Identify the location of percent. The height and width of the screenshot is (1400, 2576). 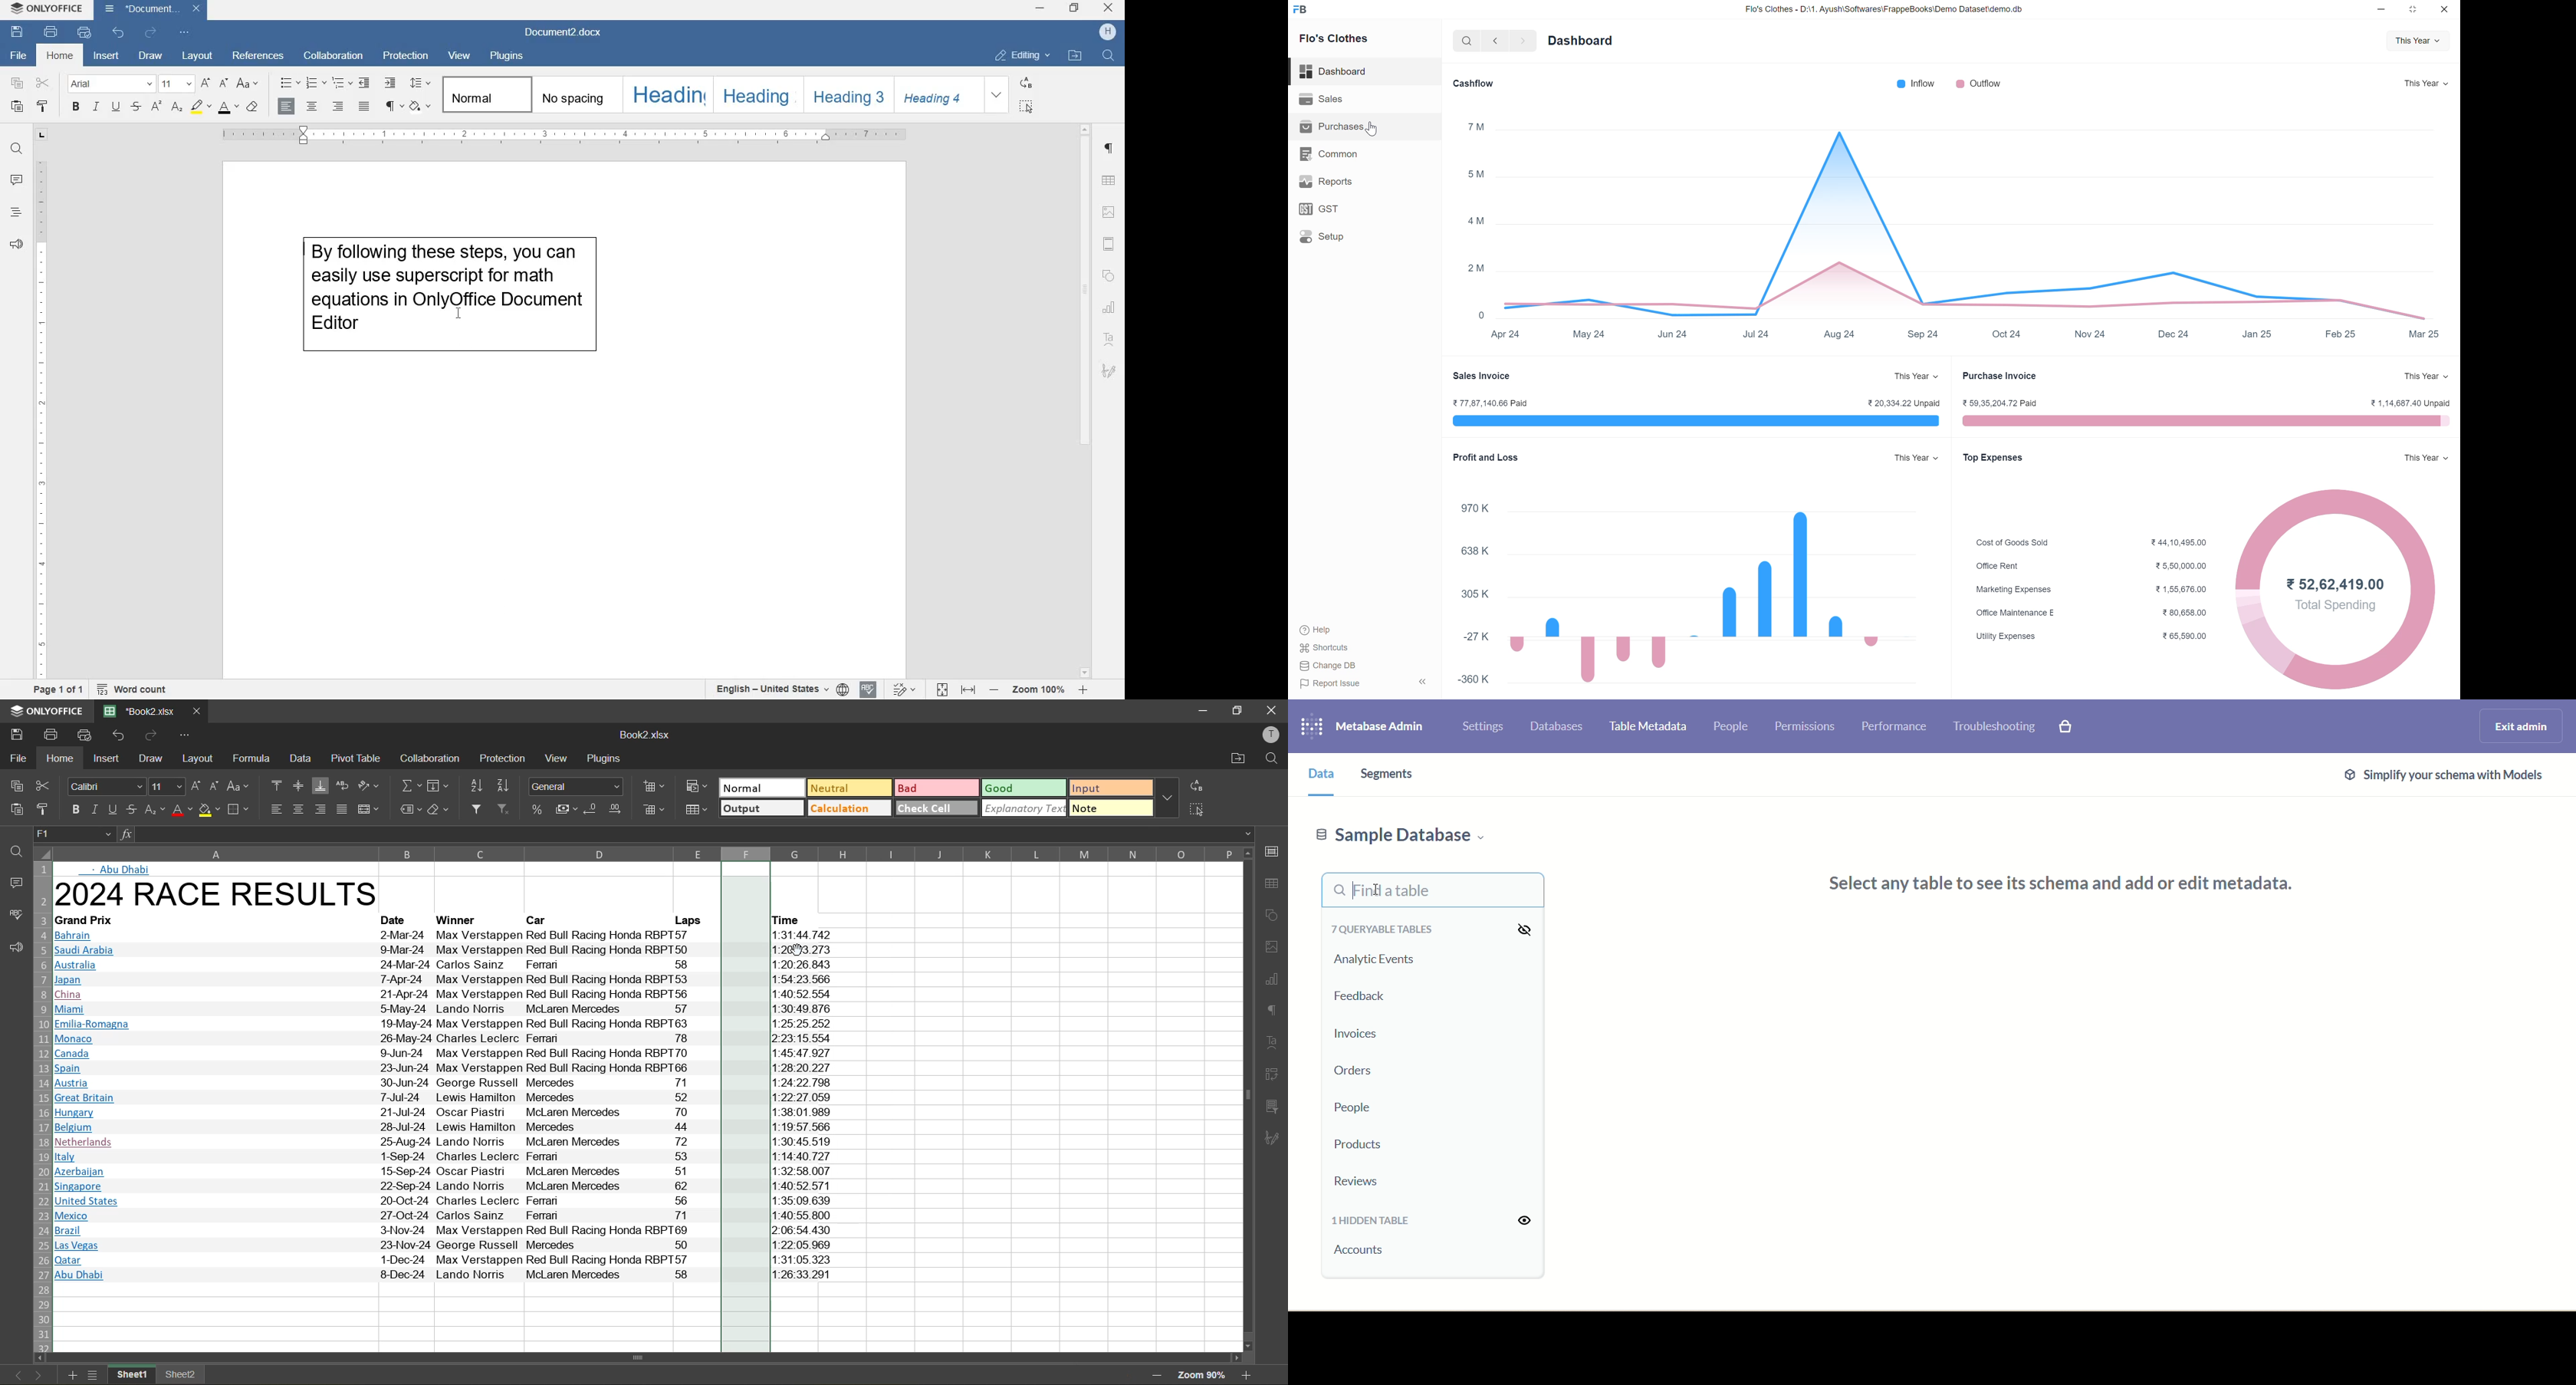
(535, 807).